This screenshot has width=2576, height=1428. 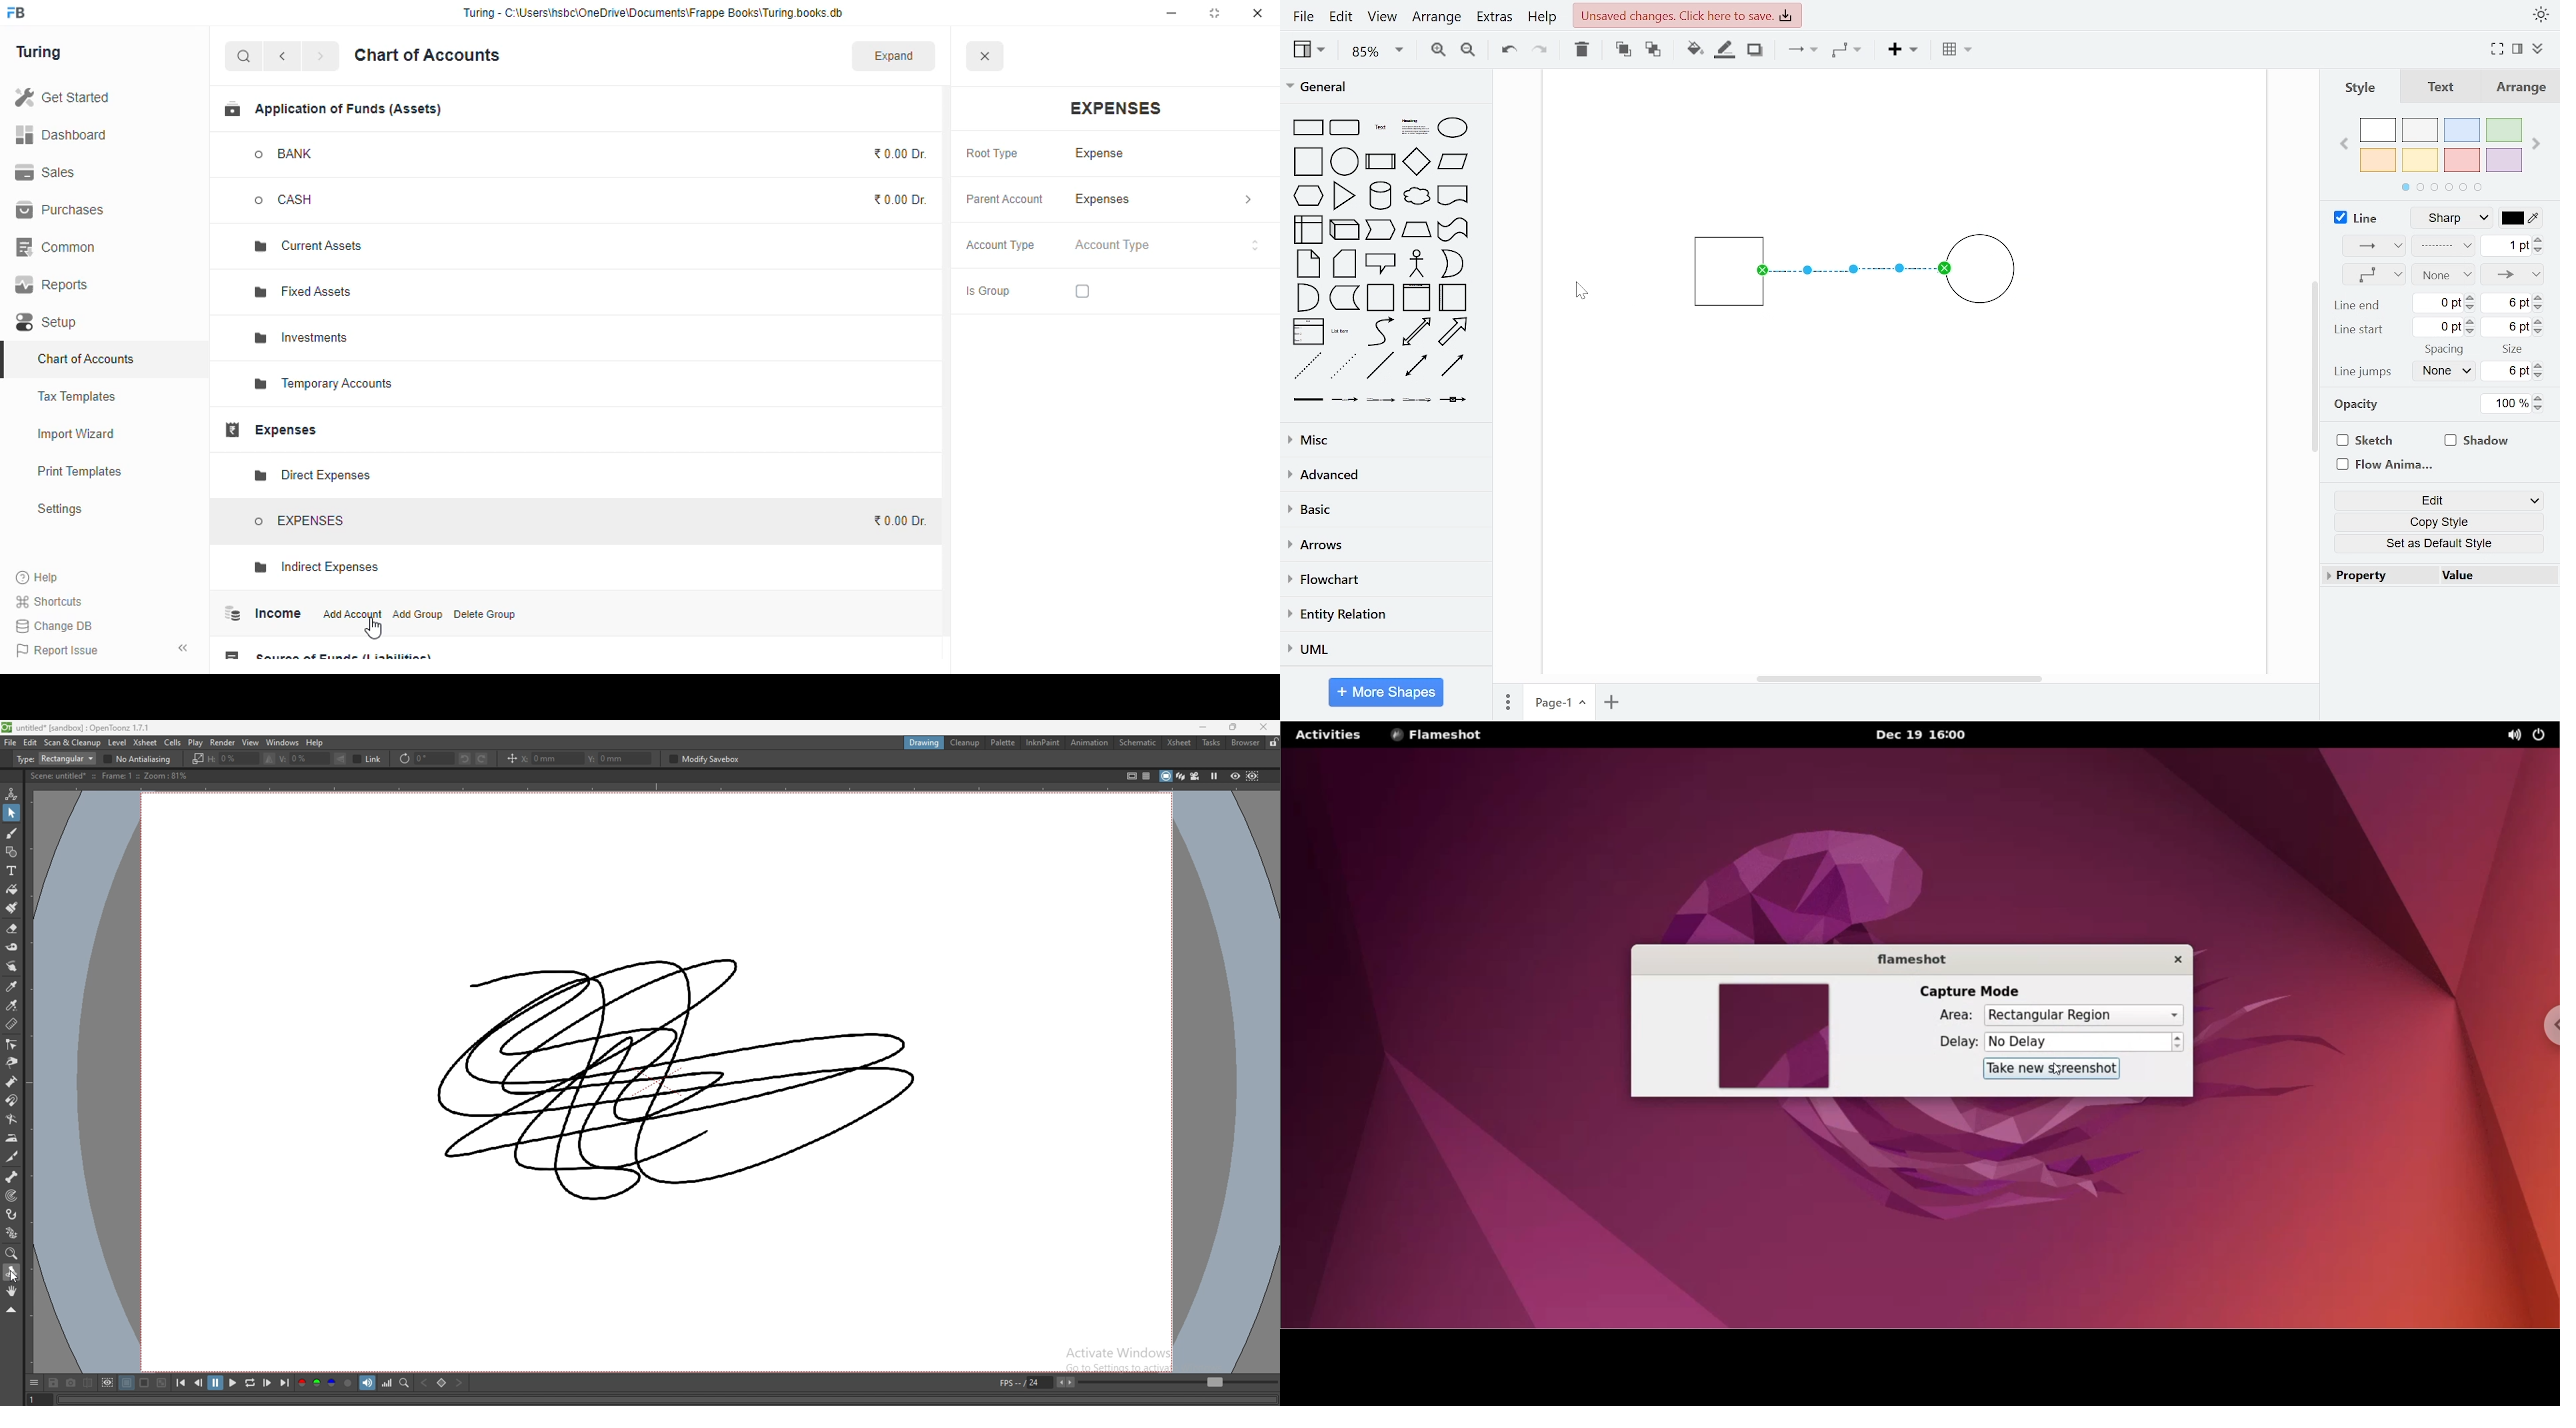 I want to click on delete group, so click(x=486, y=615).